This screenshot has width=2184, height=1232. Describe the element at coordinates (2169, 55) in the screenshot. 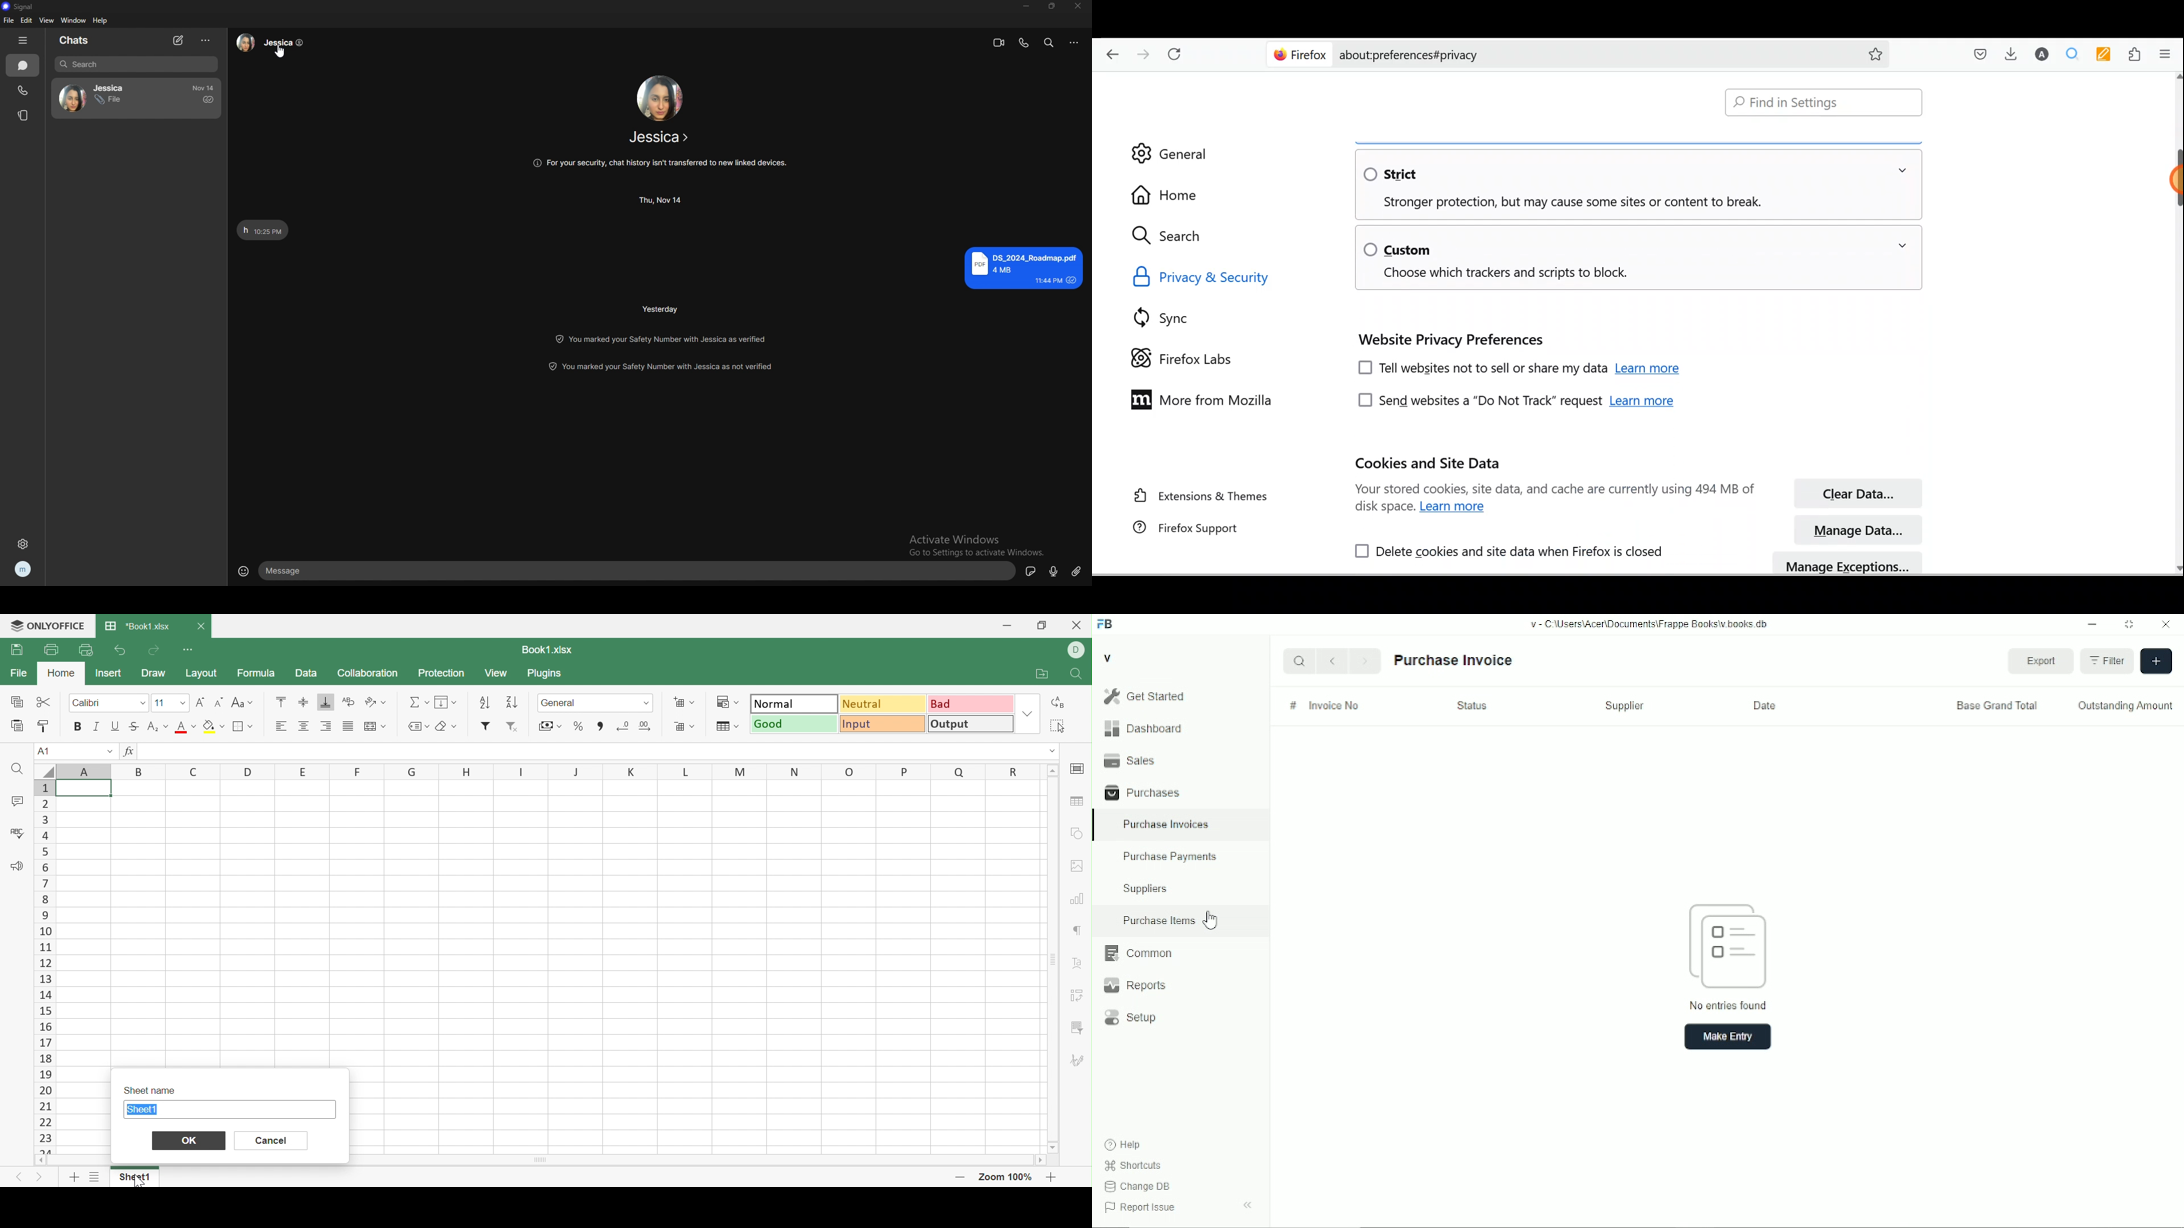

I see `Open application menu` at that location.